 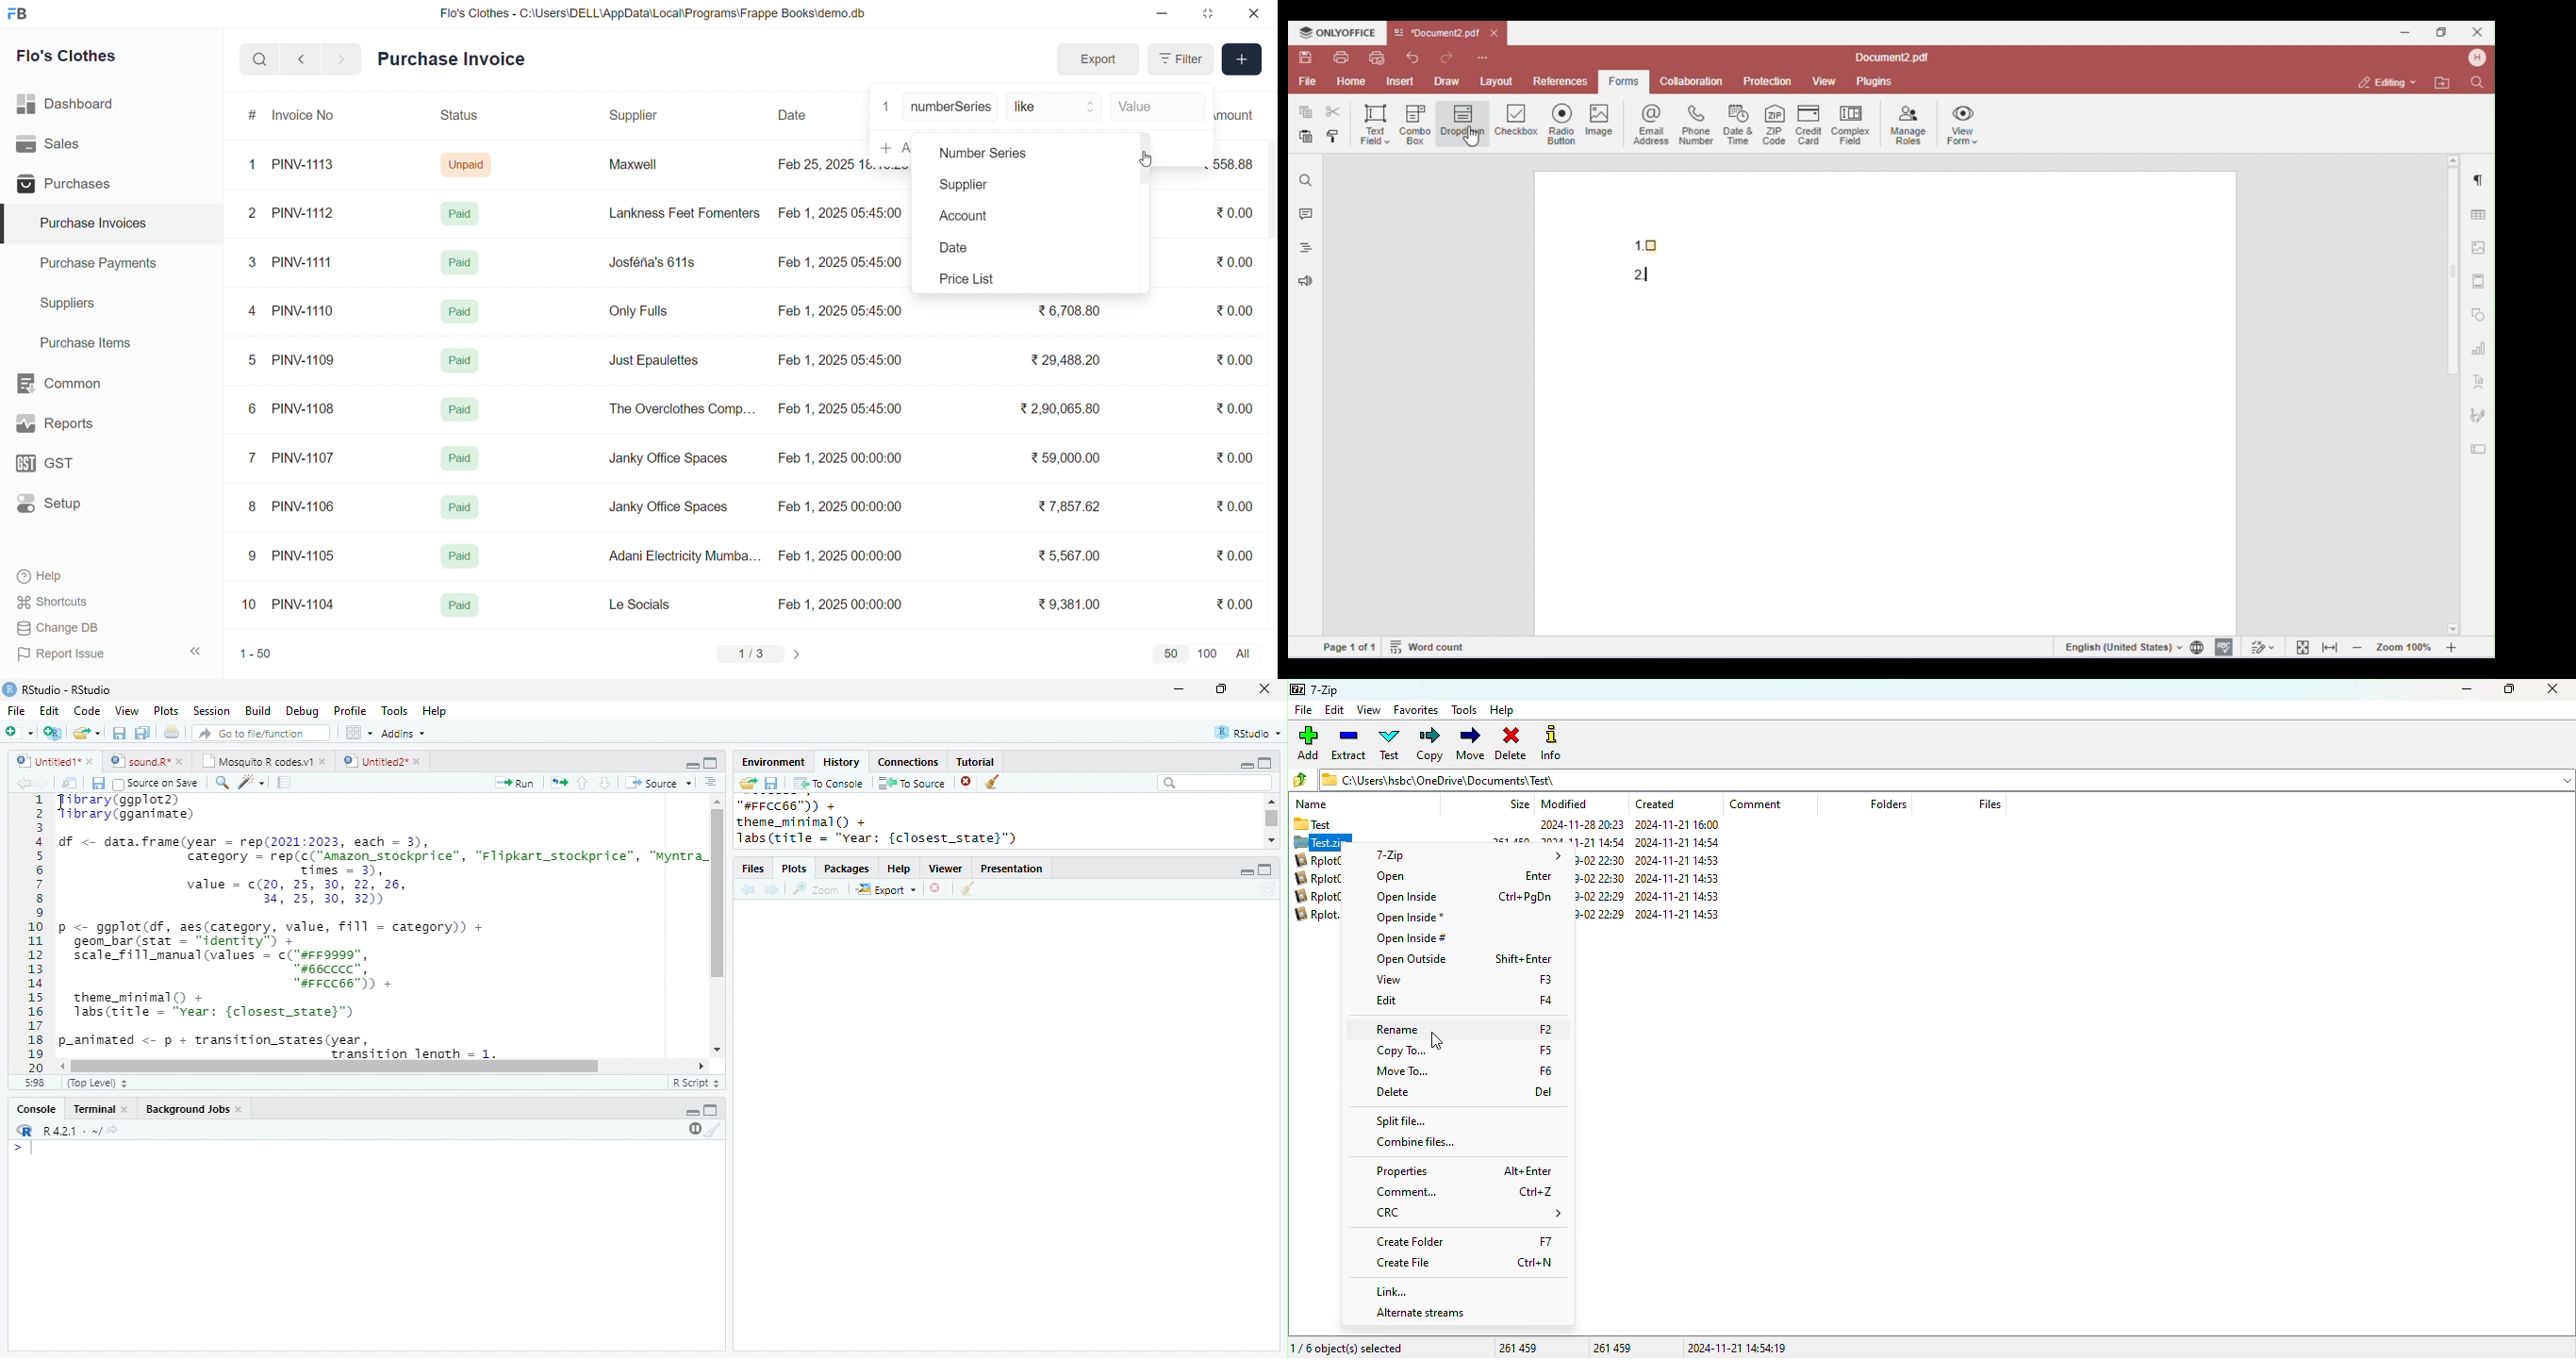 I want to click on navigate forward, so click(x=343, y=58).